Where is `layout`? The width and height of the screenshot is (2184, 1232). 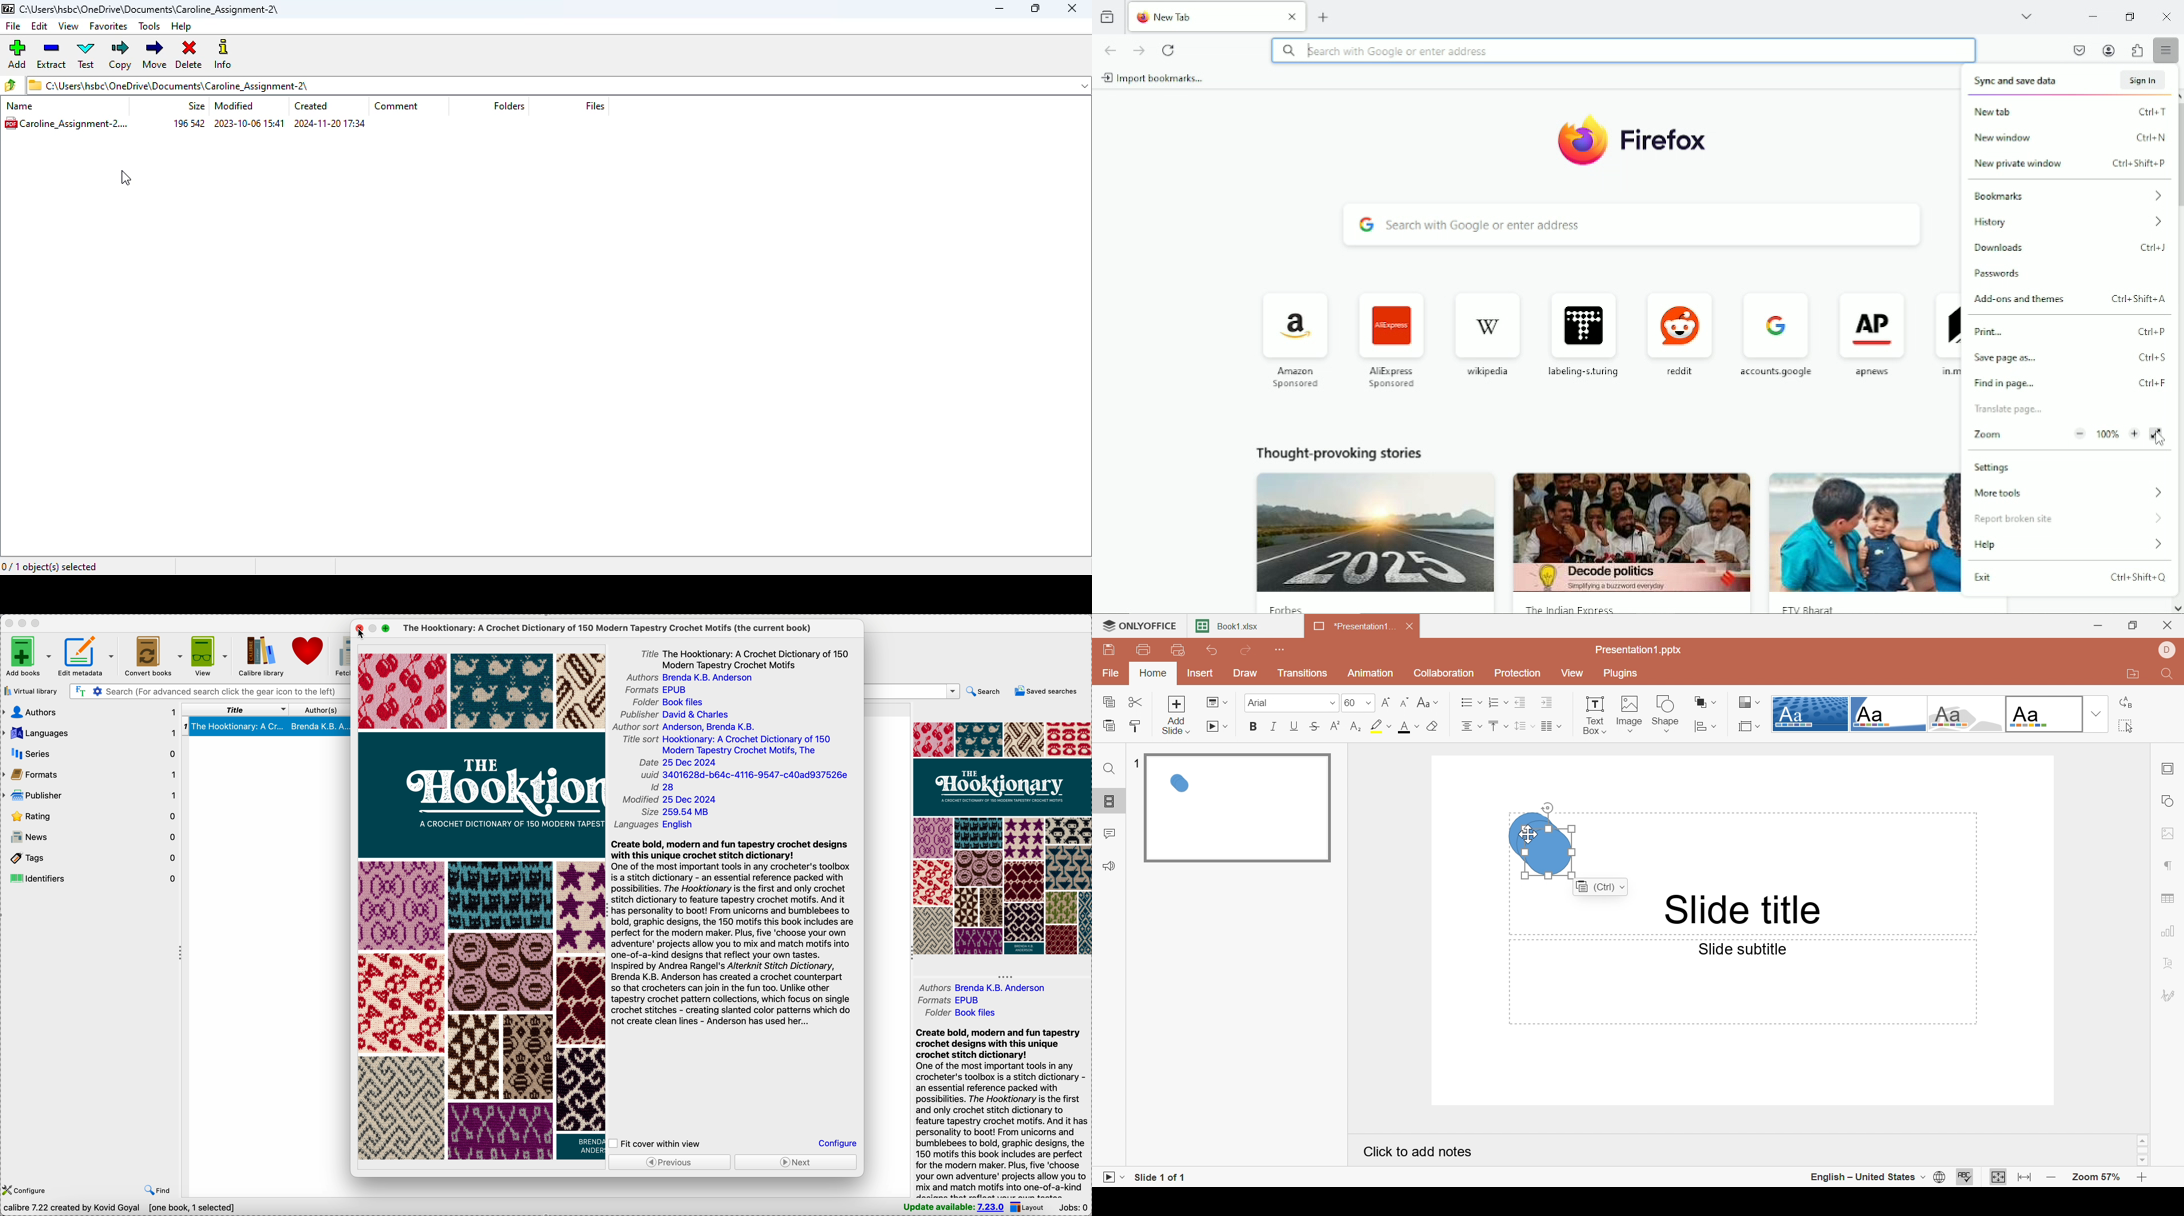 layout is located at coordinates (1029, 1207).